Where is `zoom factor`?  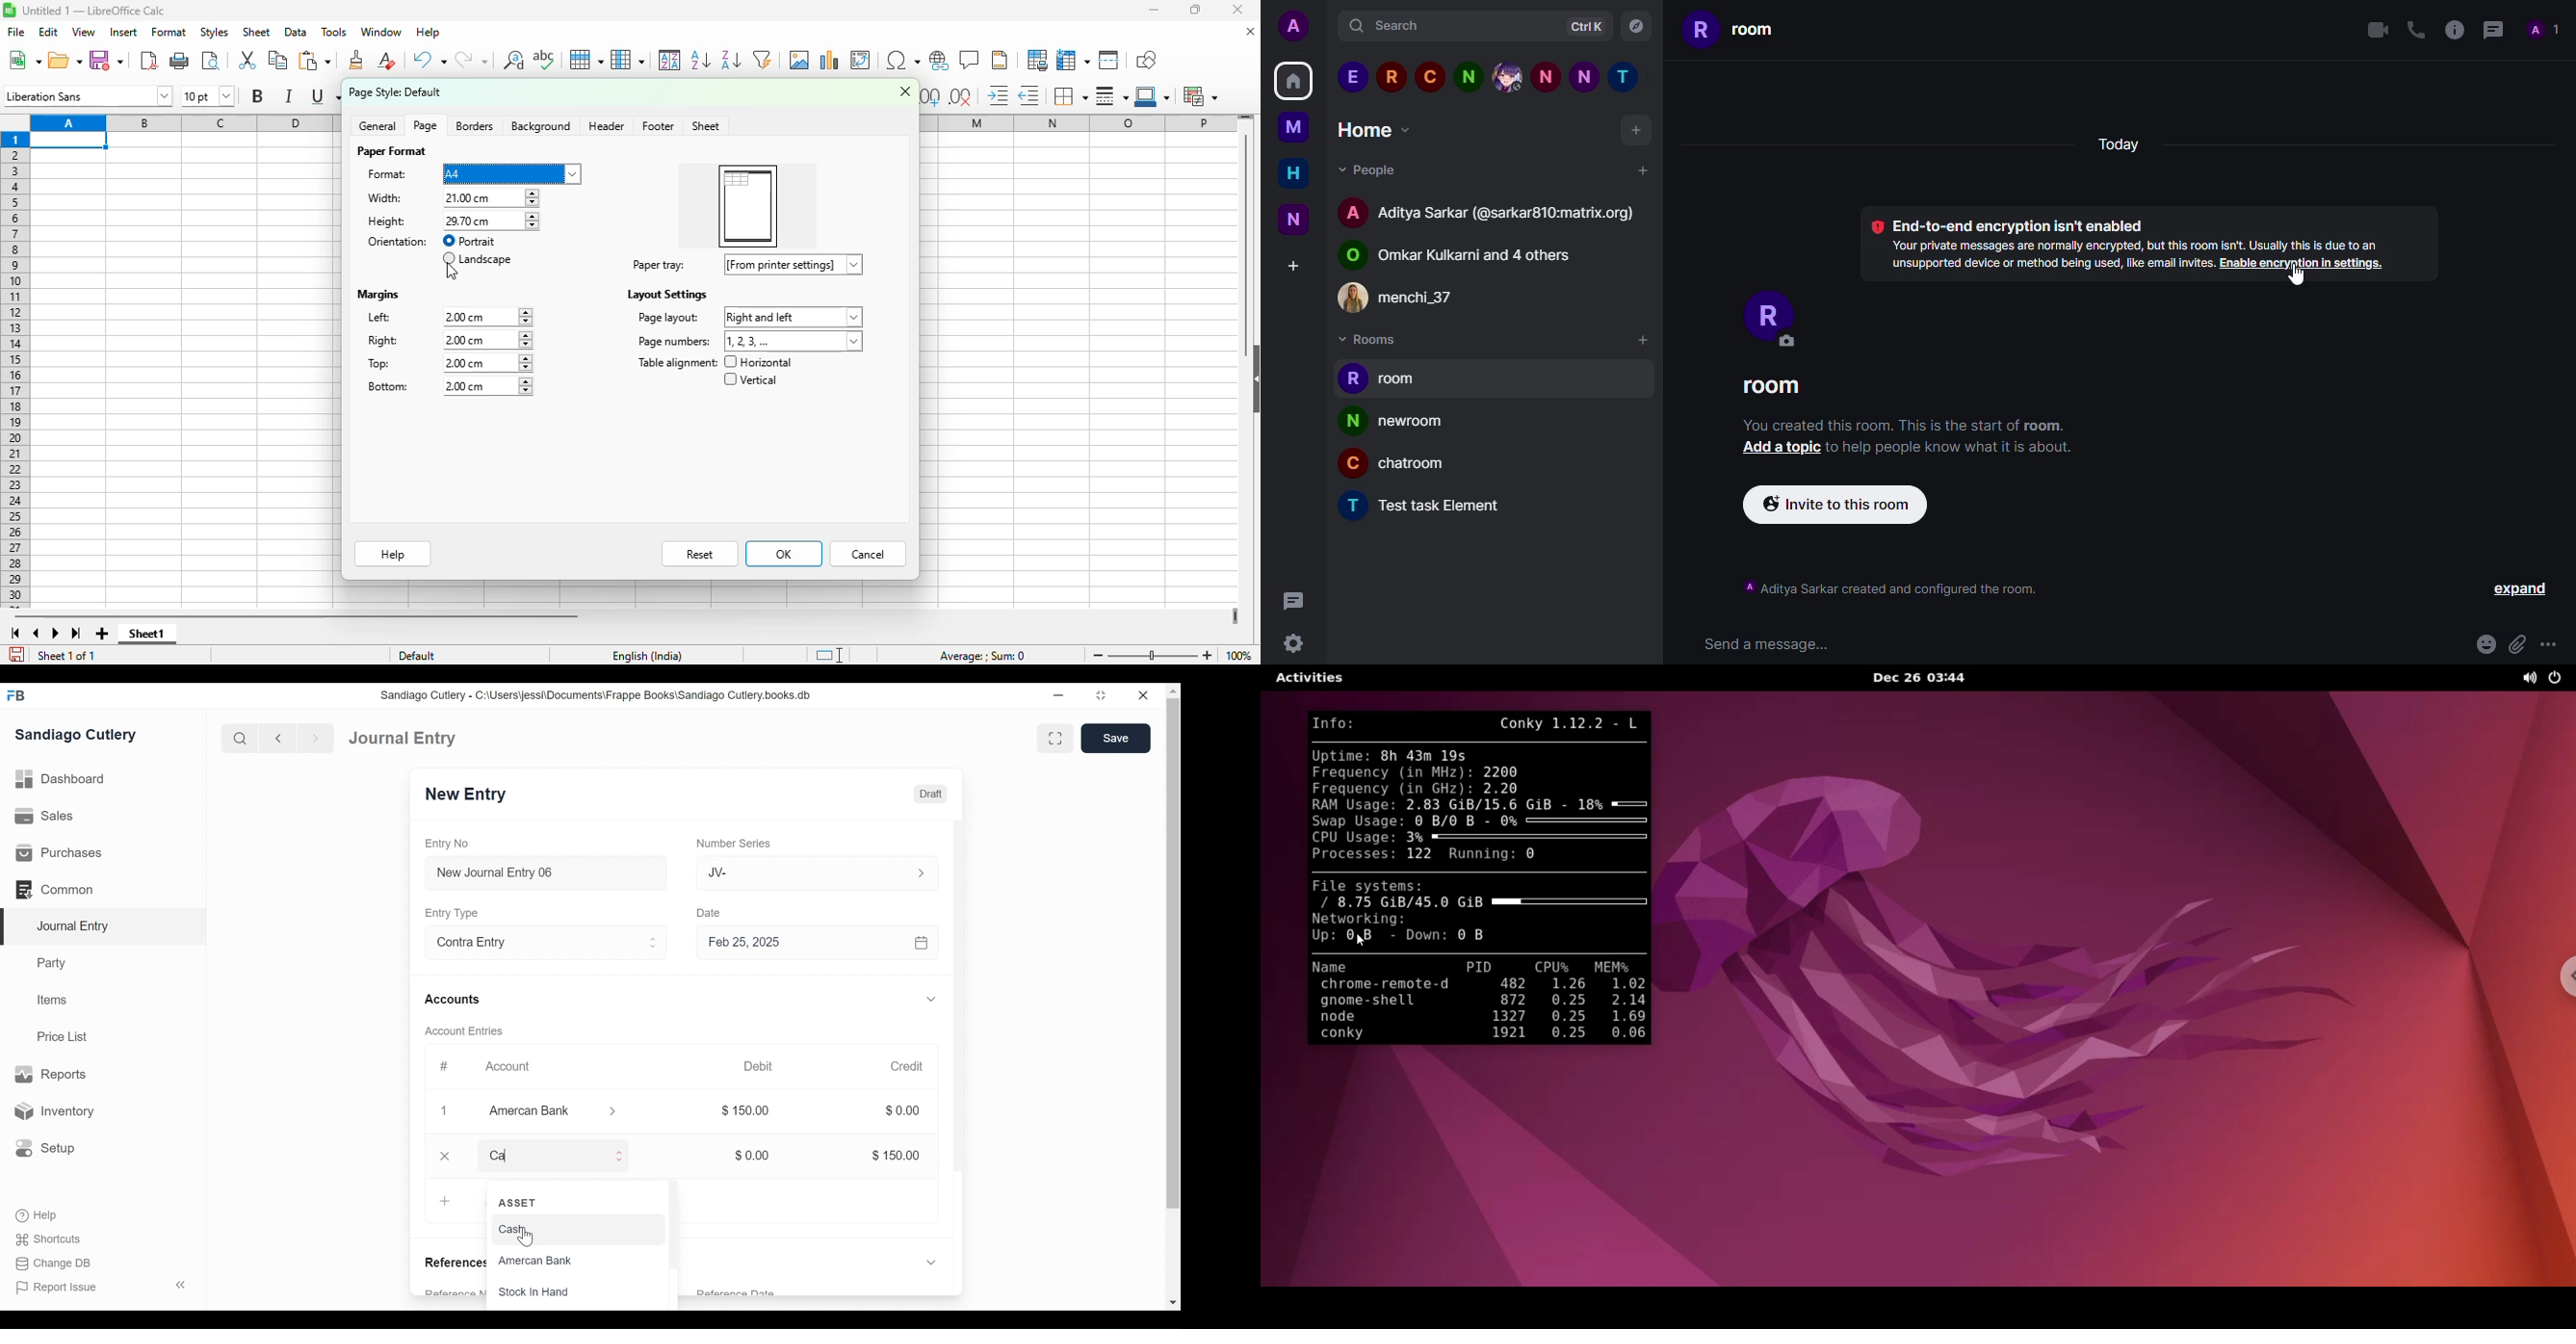
zoom factor is located at coordinates (1240, 654).